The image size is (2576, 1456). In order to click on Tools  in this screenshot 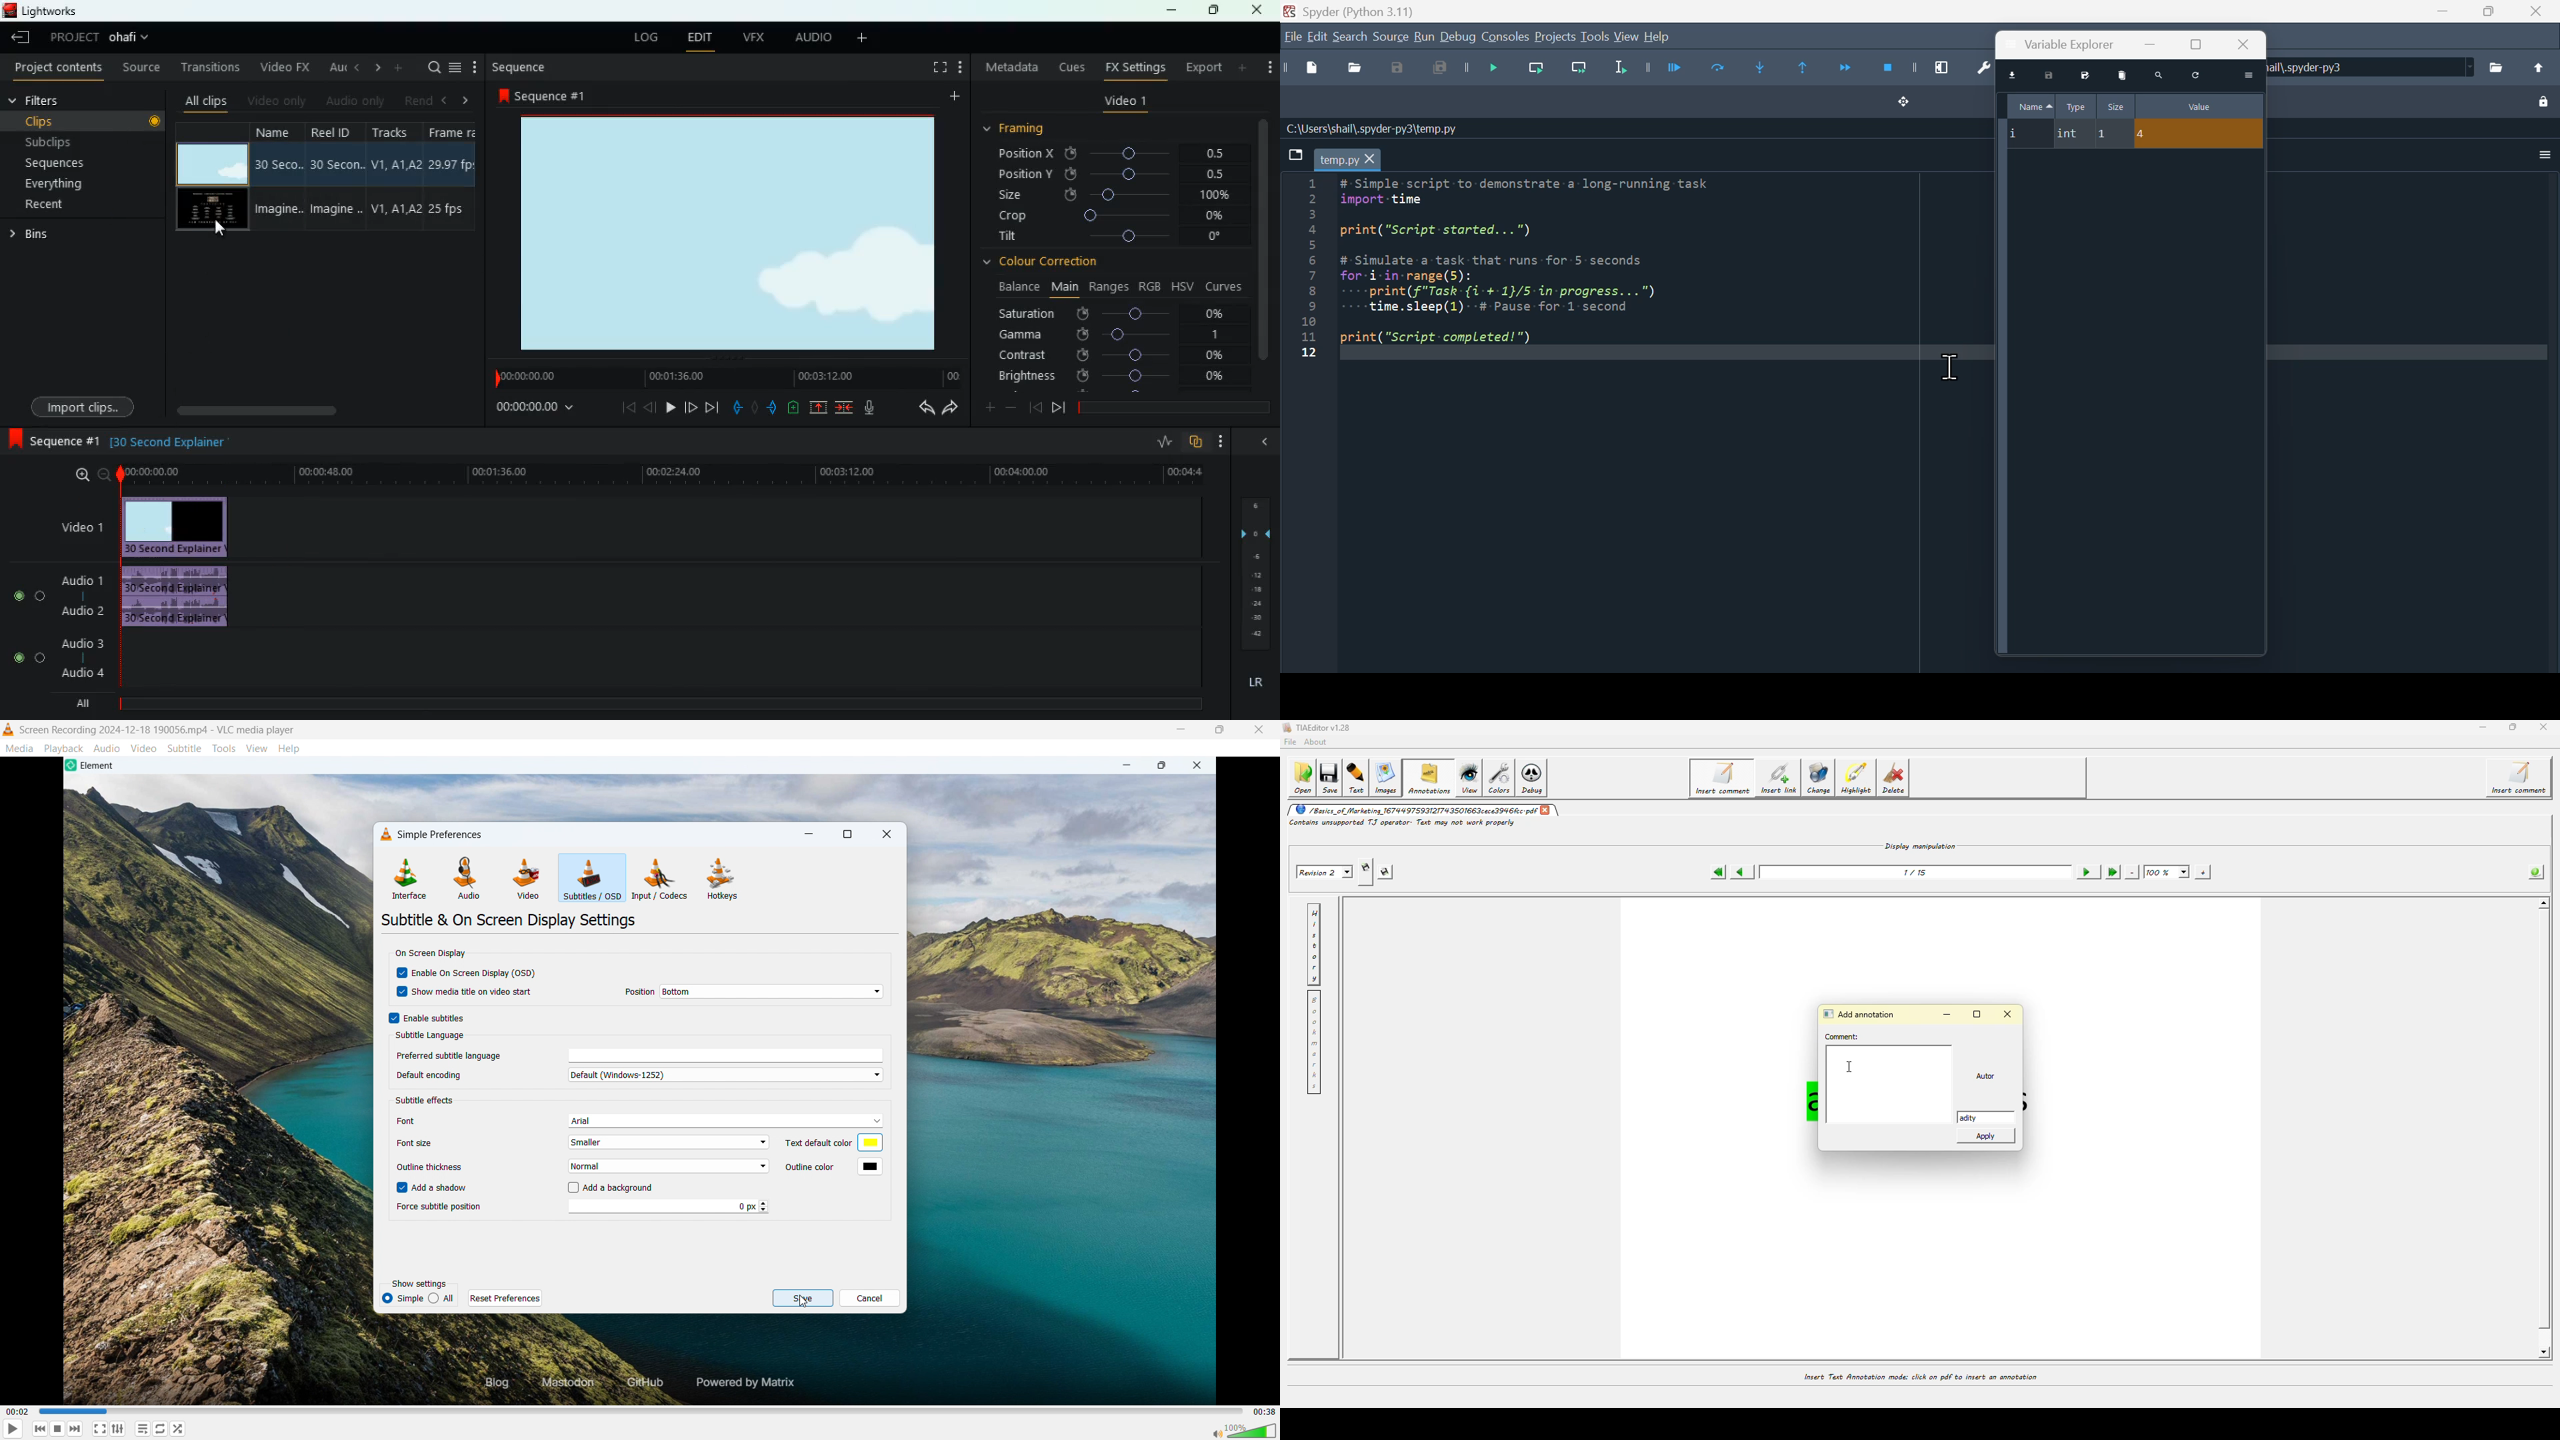, I will do `click(224, 748)`.